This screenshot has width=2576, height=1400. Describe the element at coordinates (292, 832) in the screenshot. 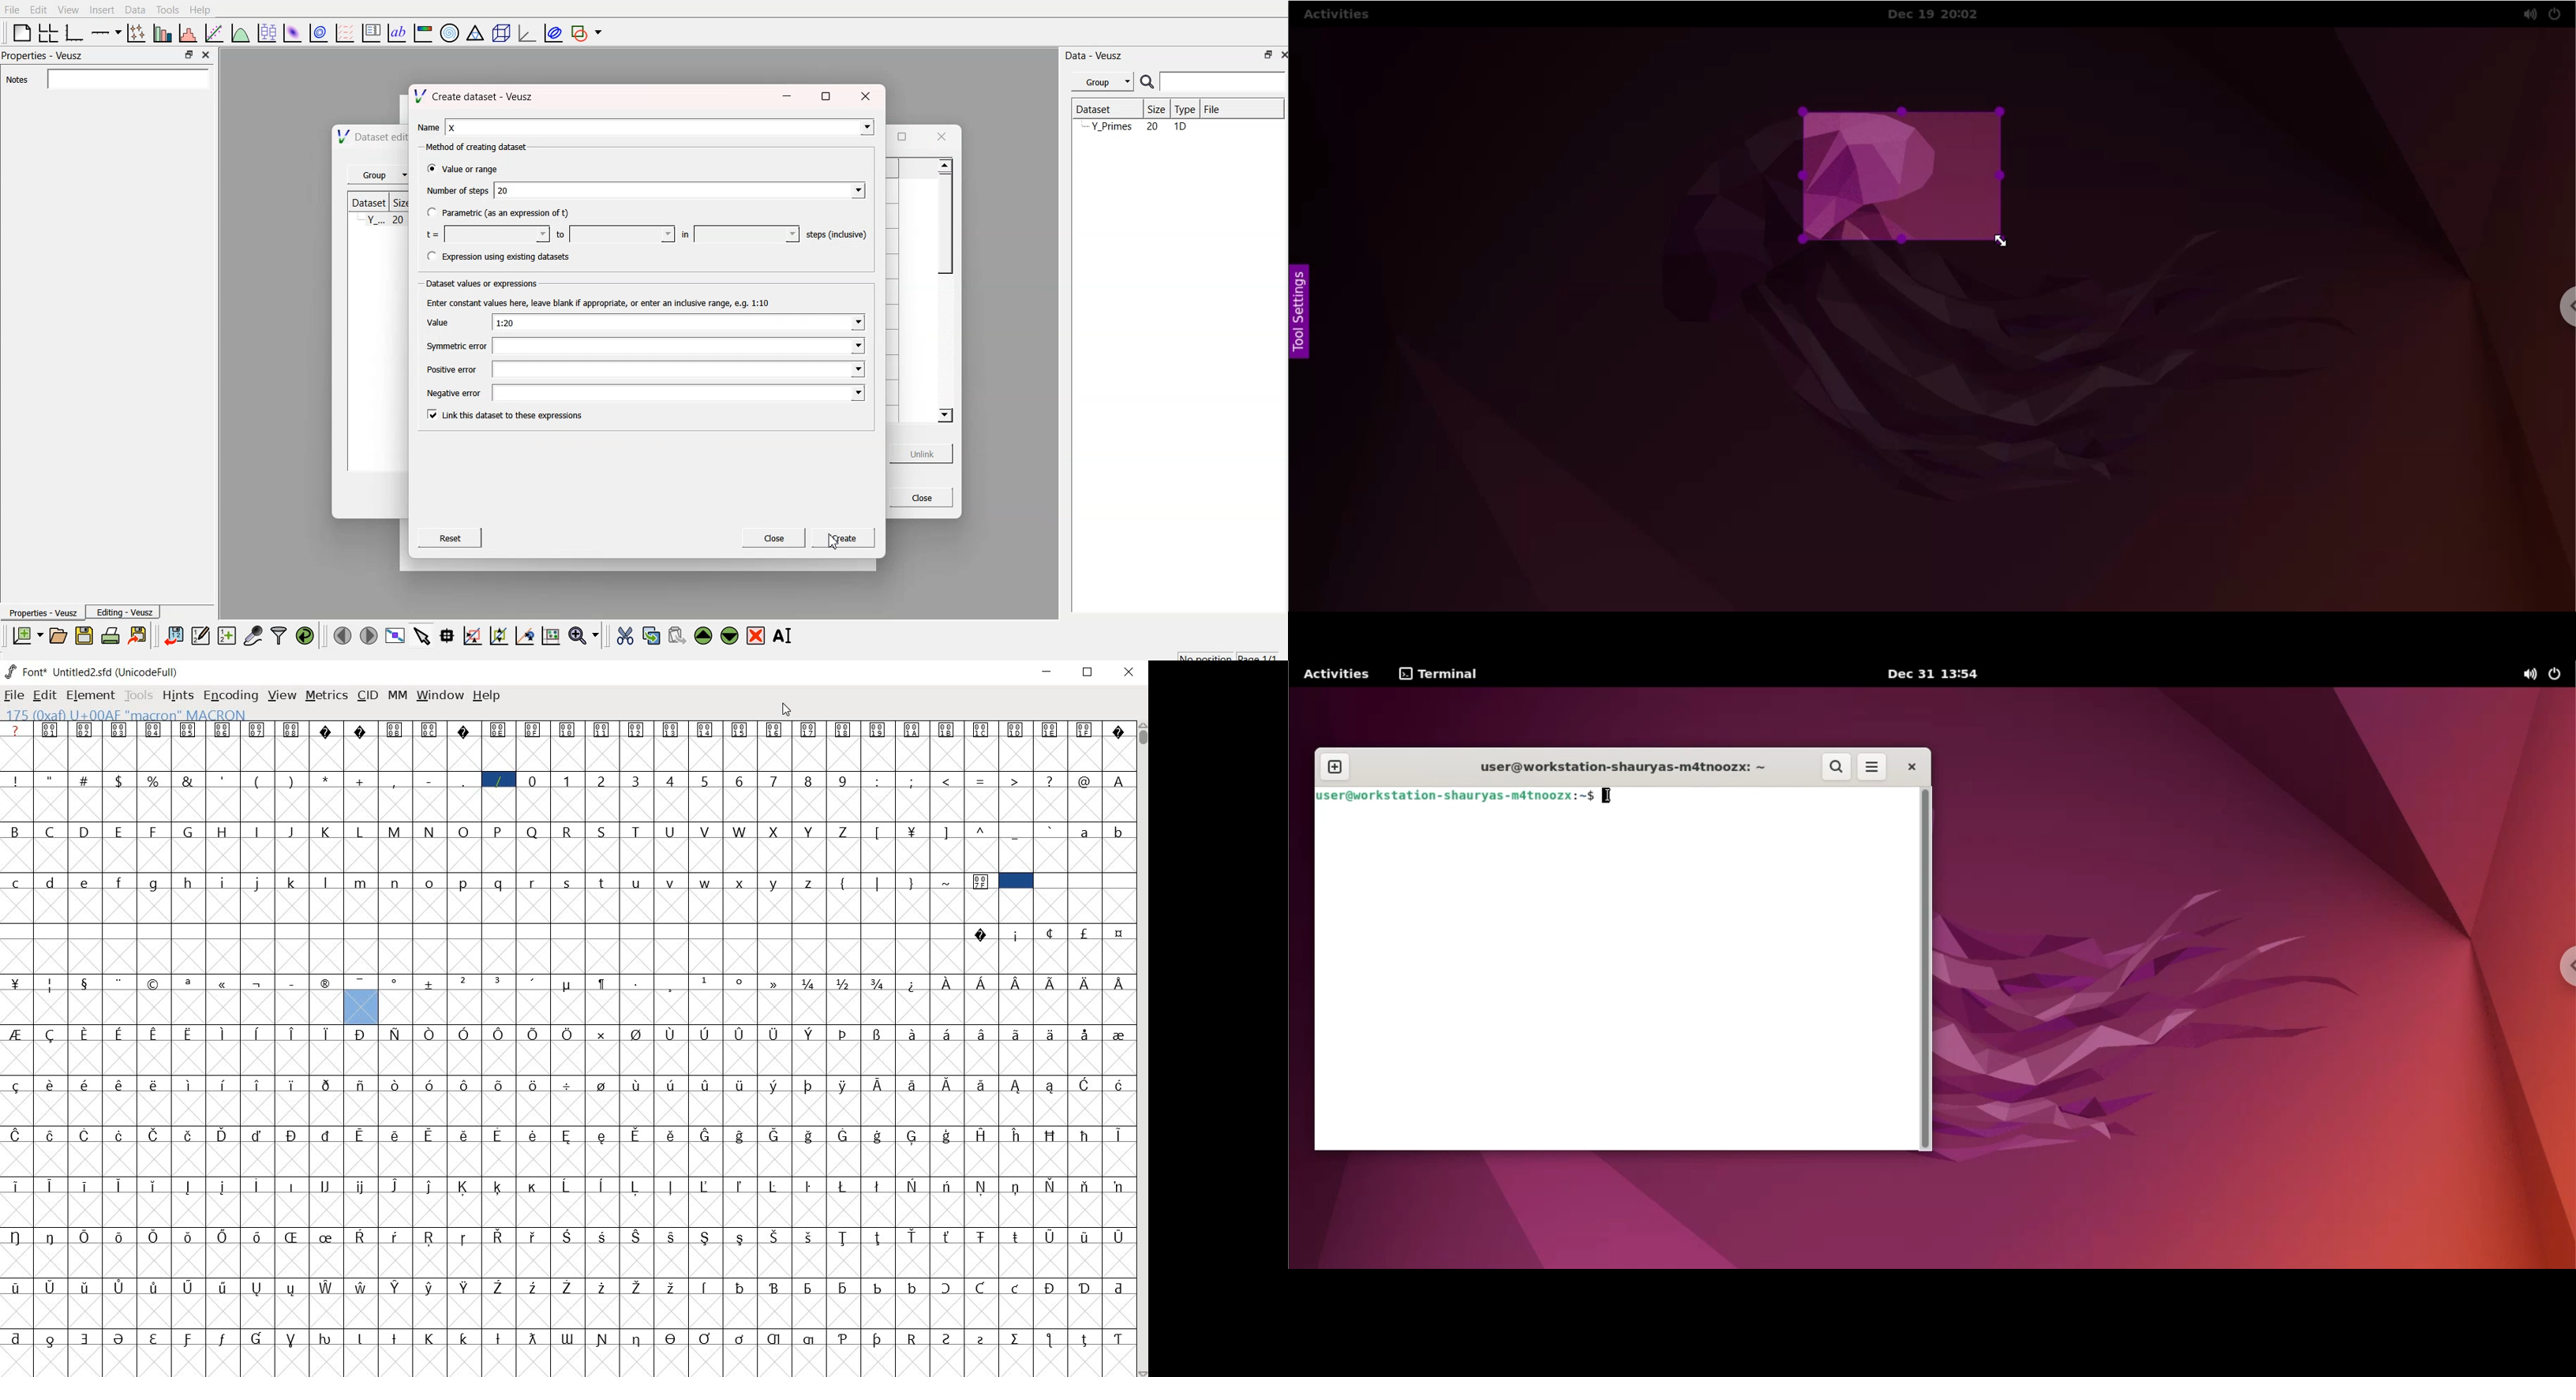

I see `J` at that location.